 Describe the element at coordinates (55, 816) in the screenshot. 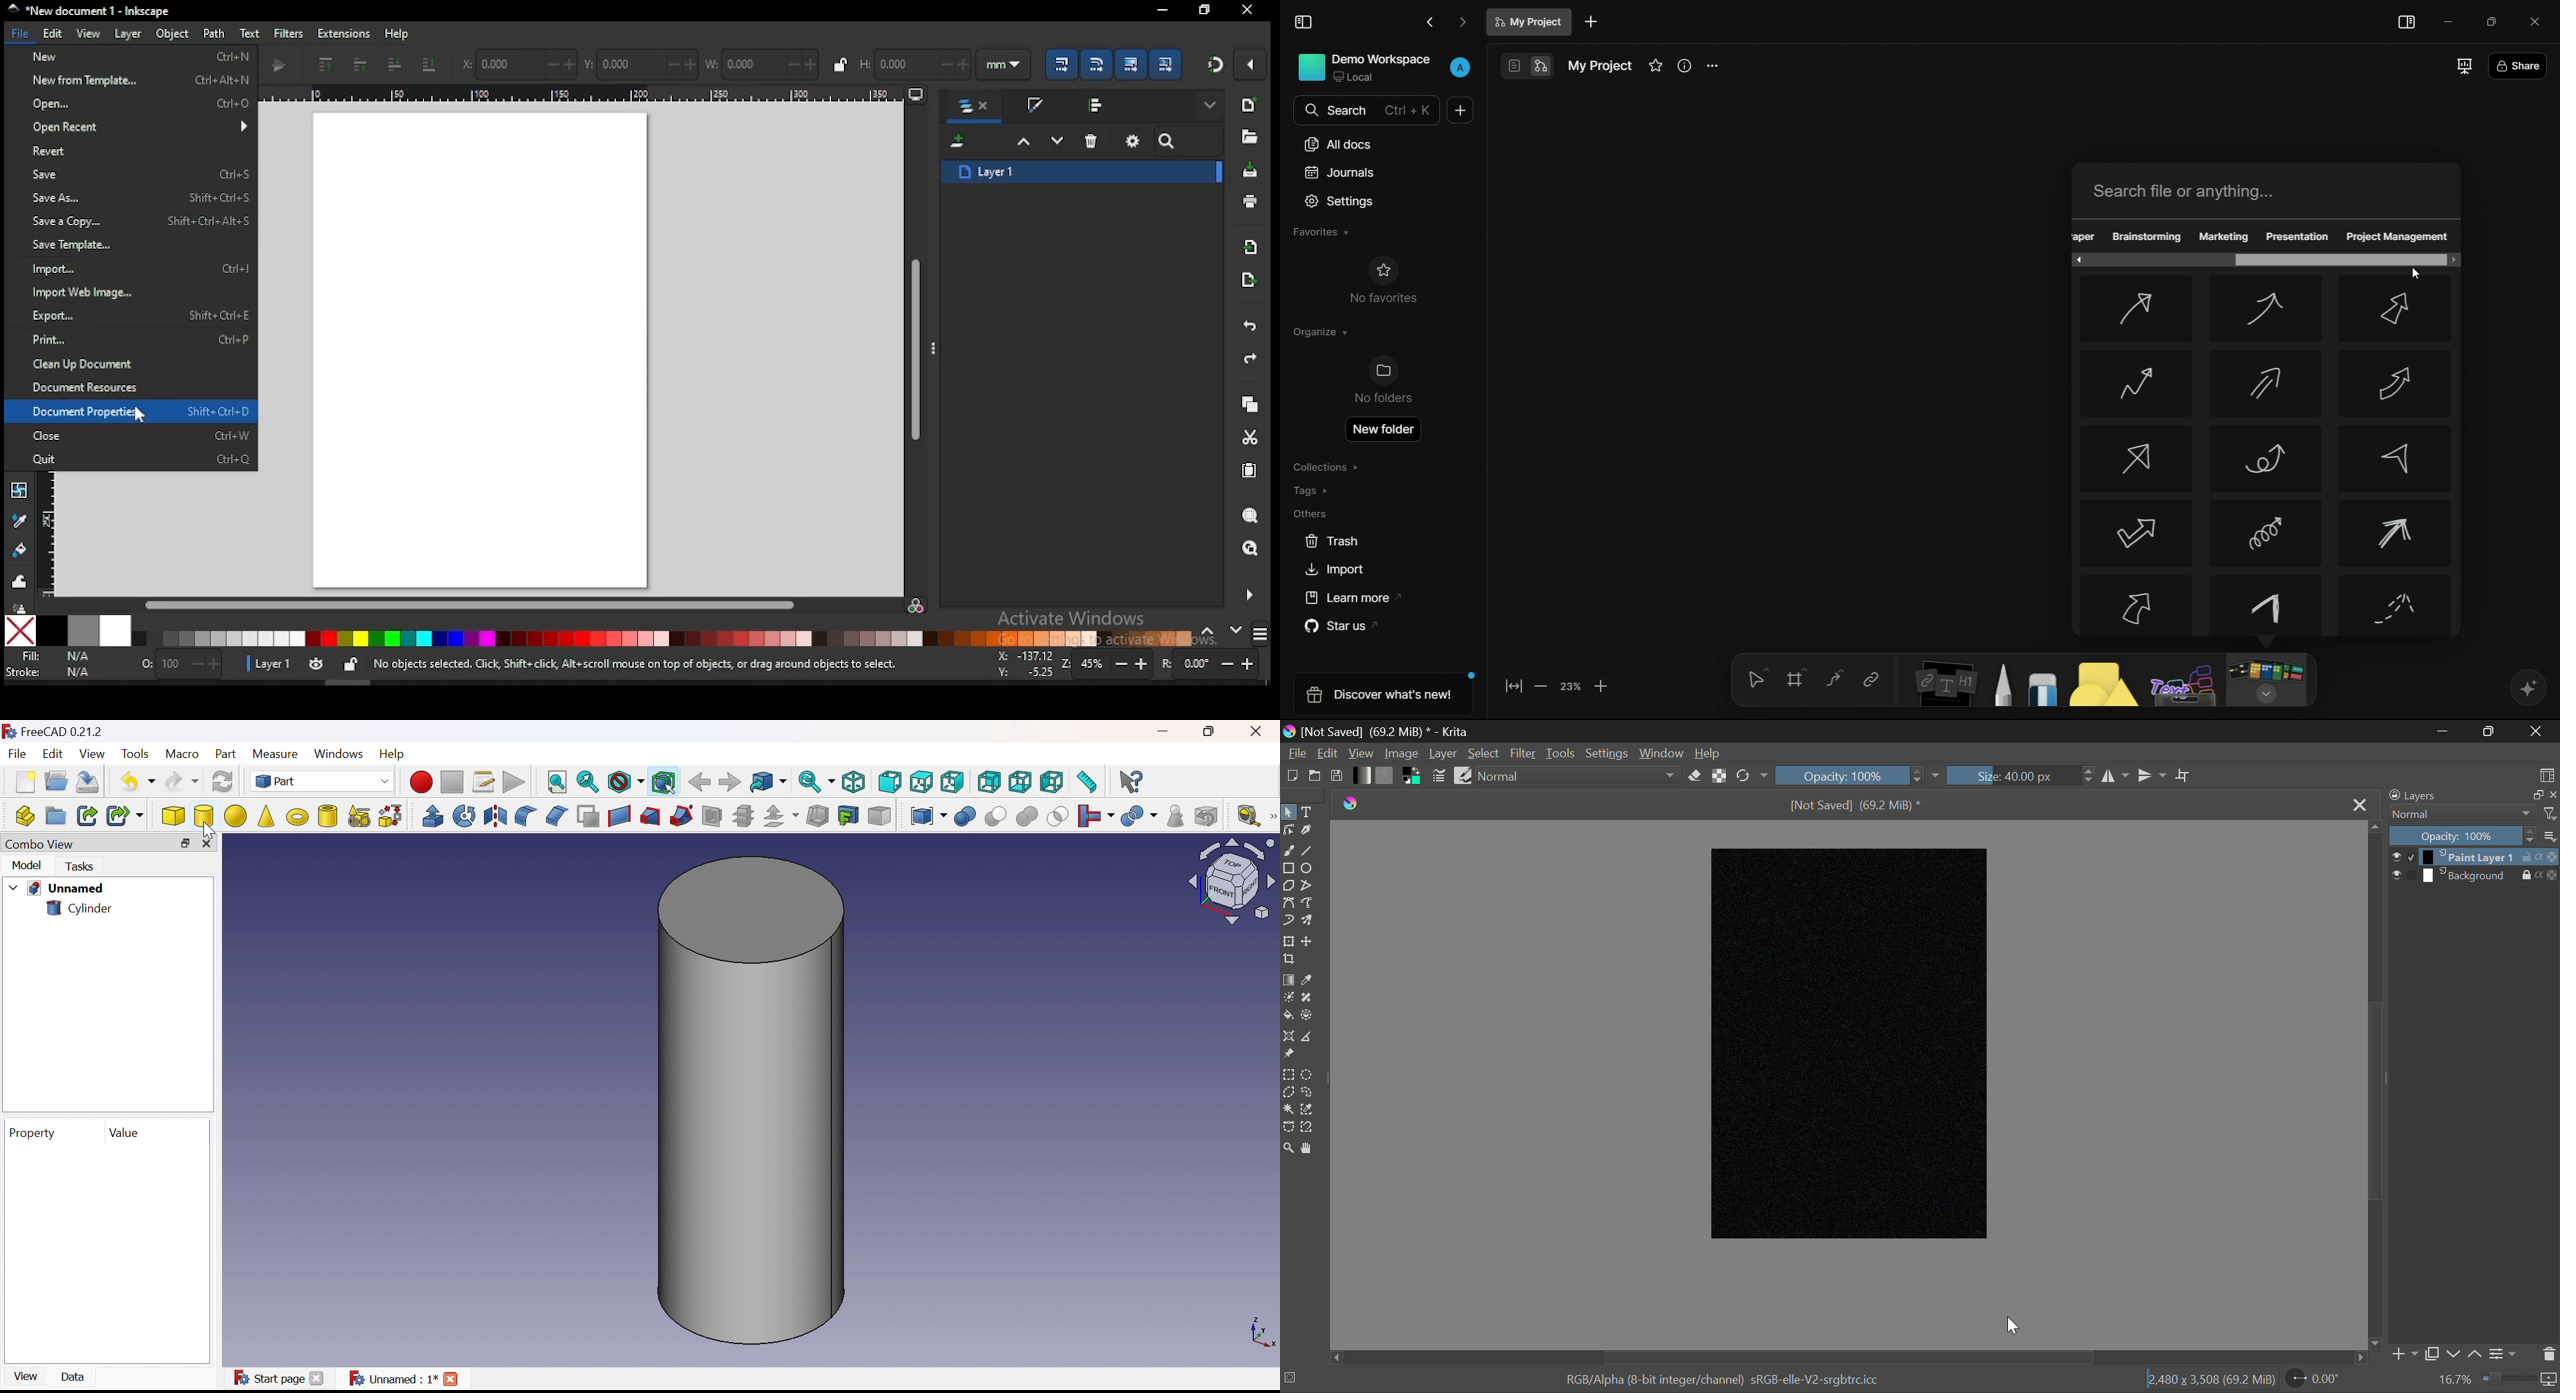

I see `Create group` at that location.